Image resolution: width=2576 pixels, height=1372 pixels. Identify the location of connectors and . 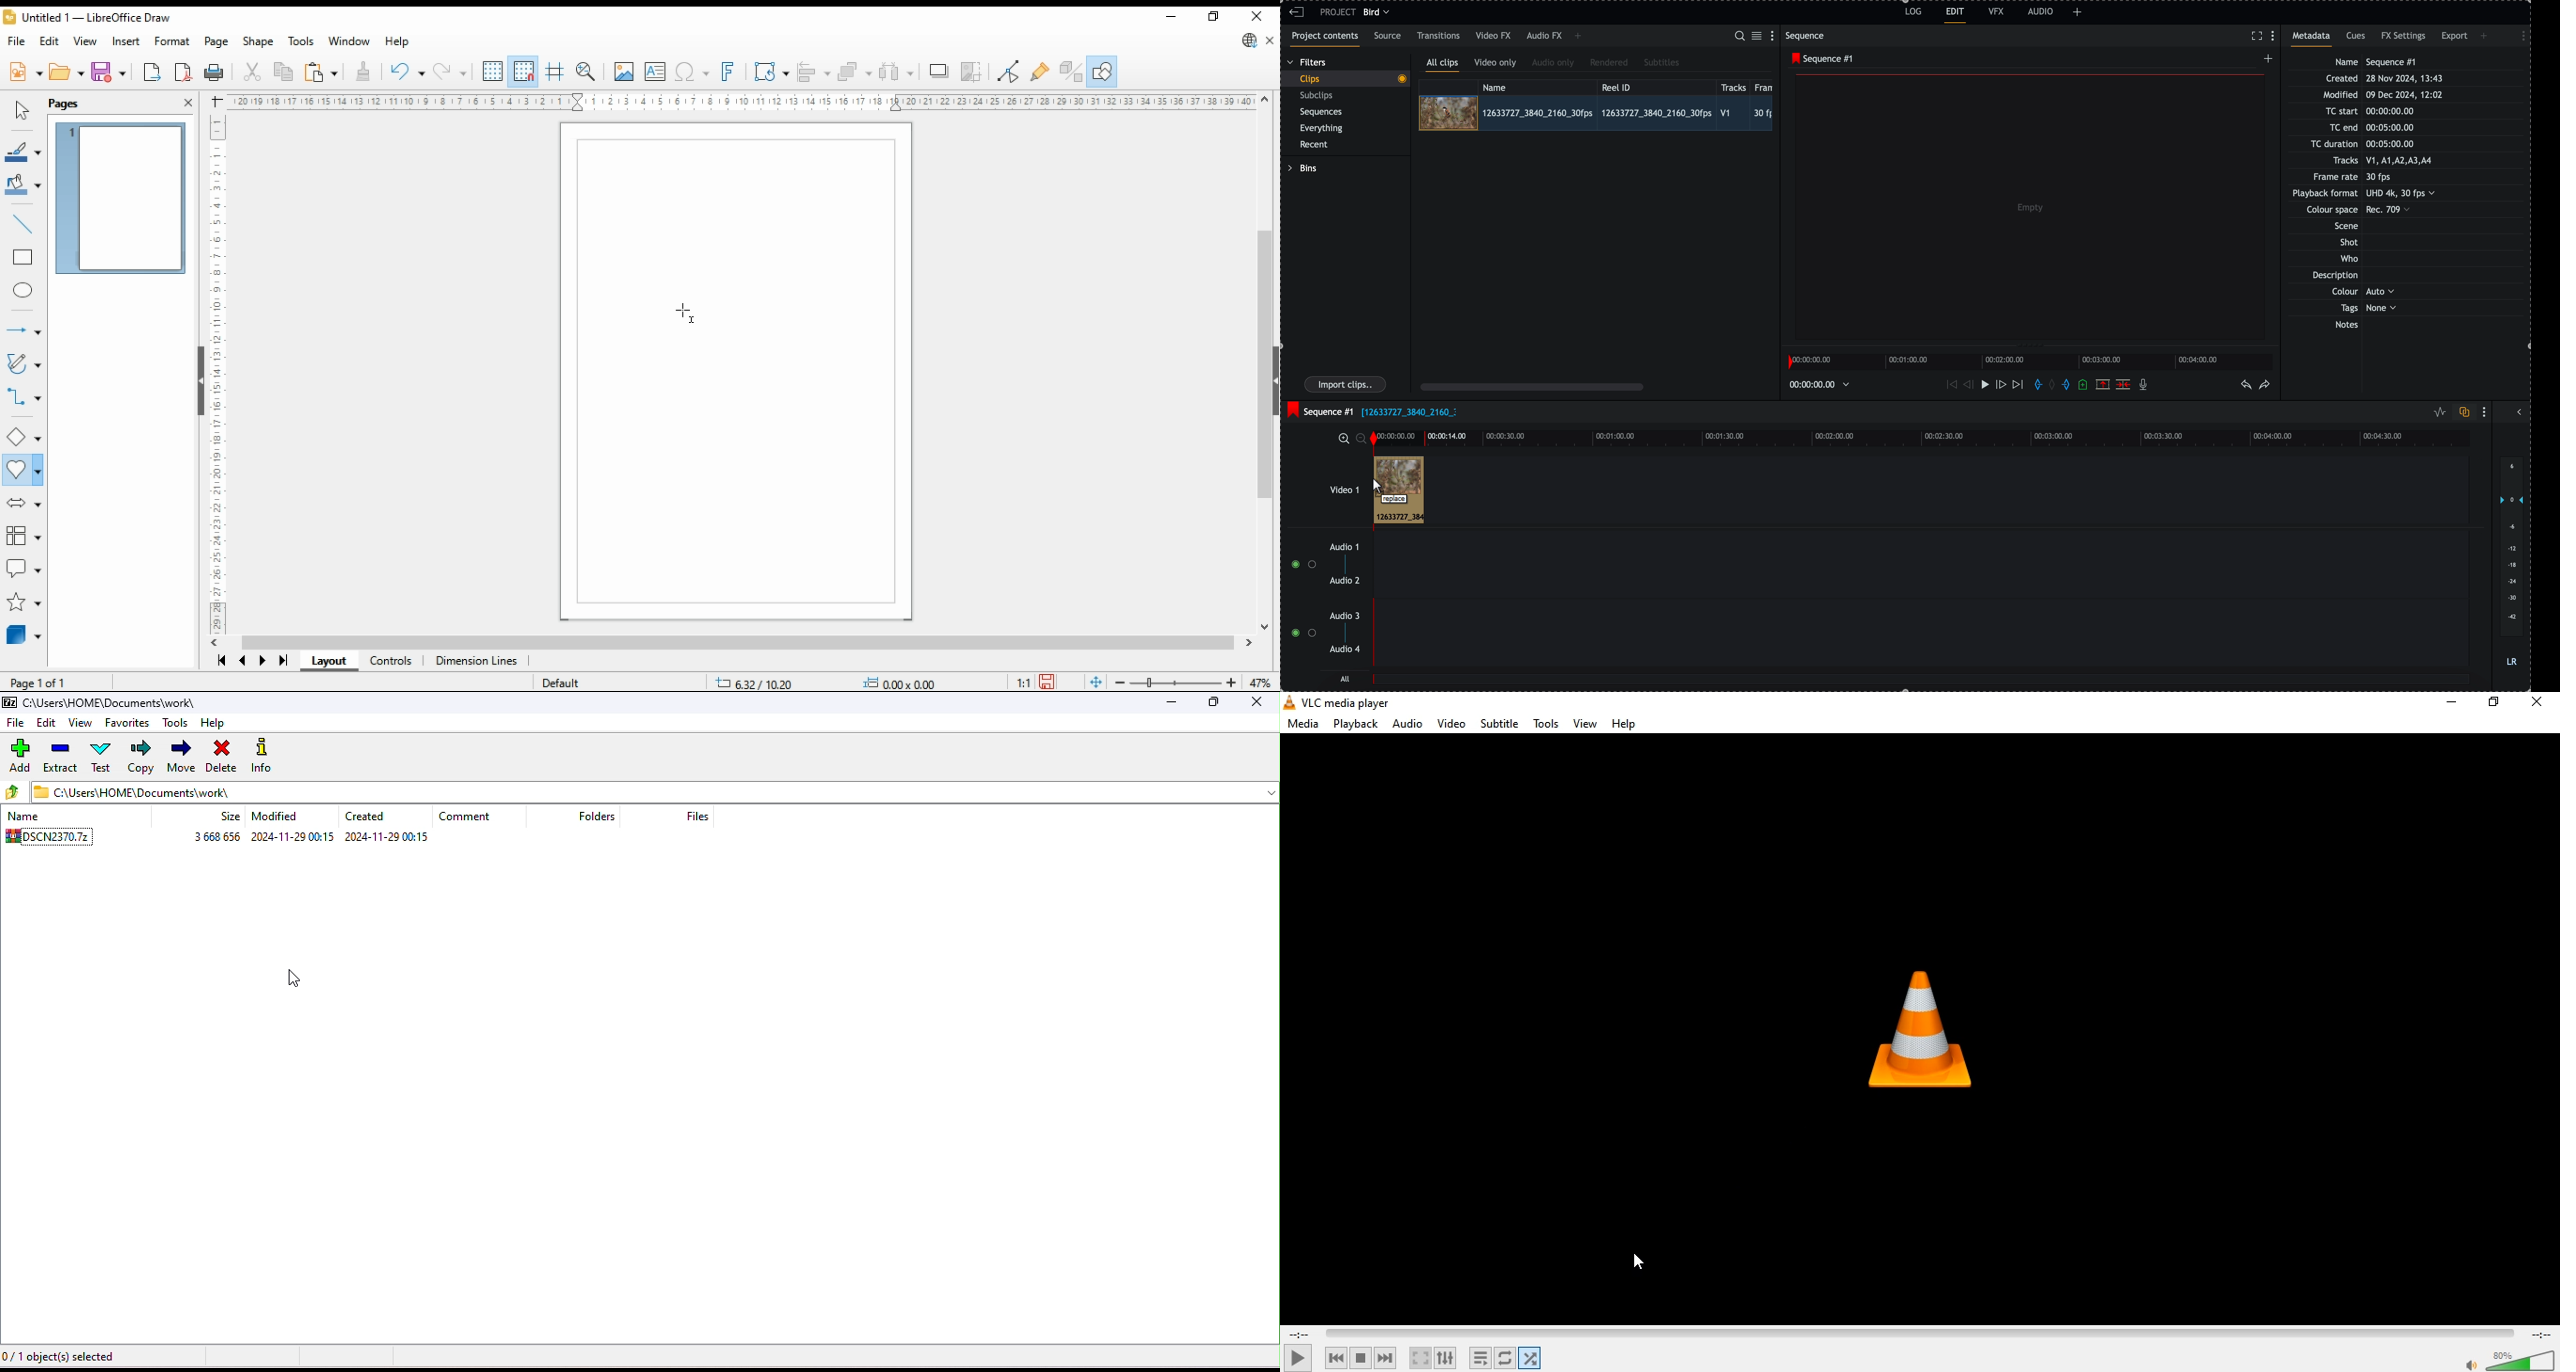
(23, 399).